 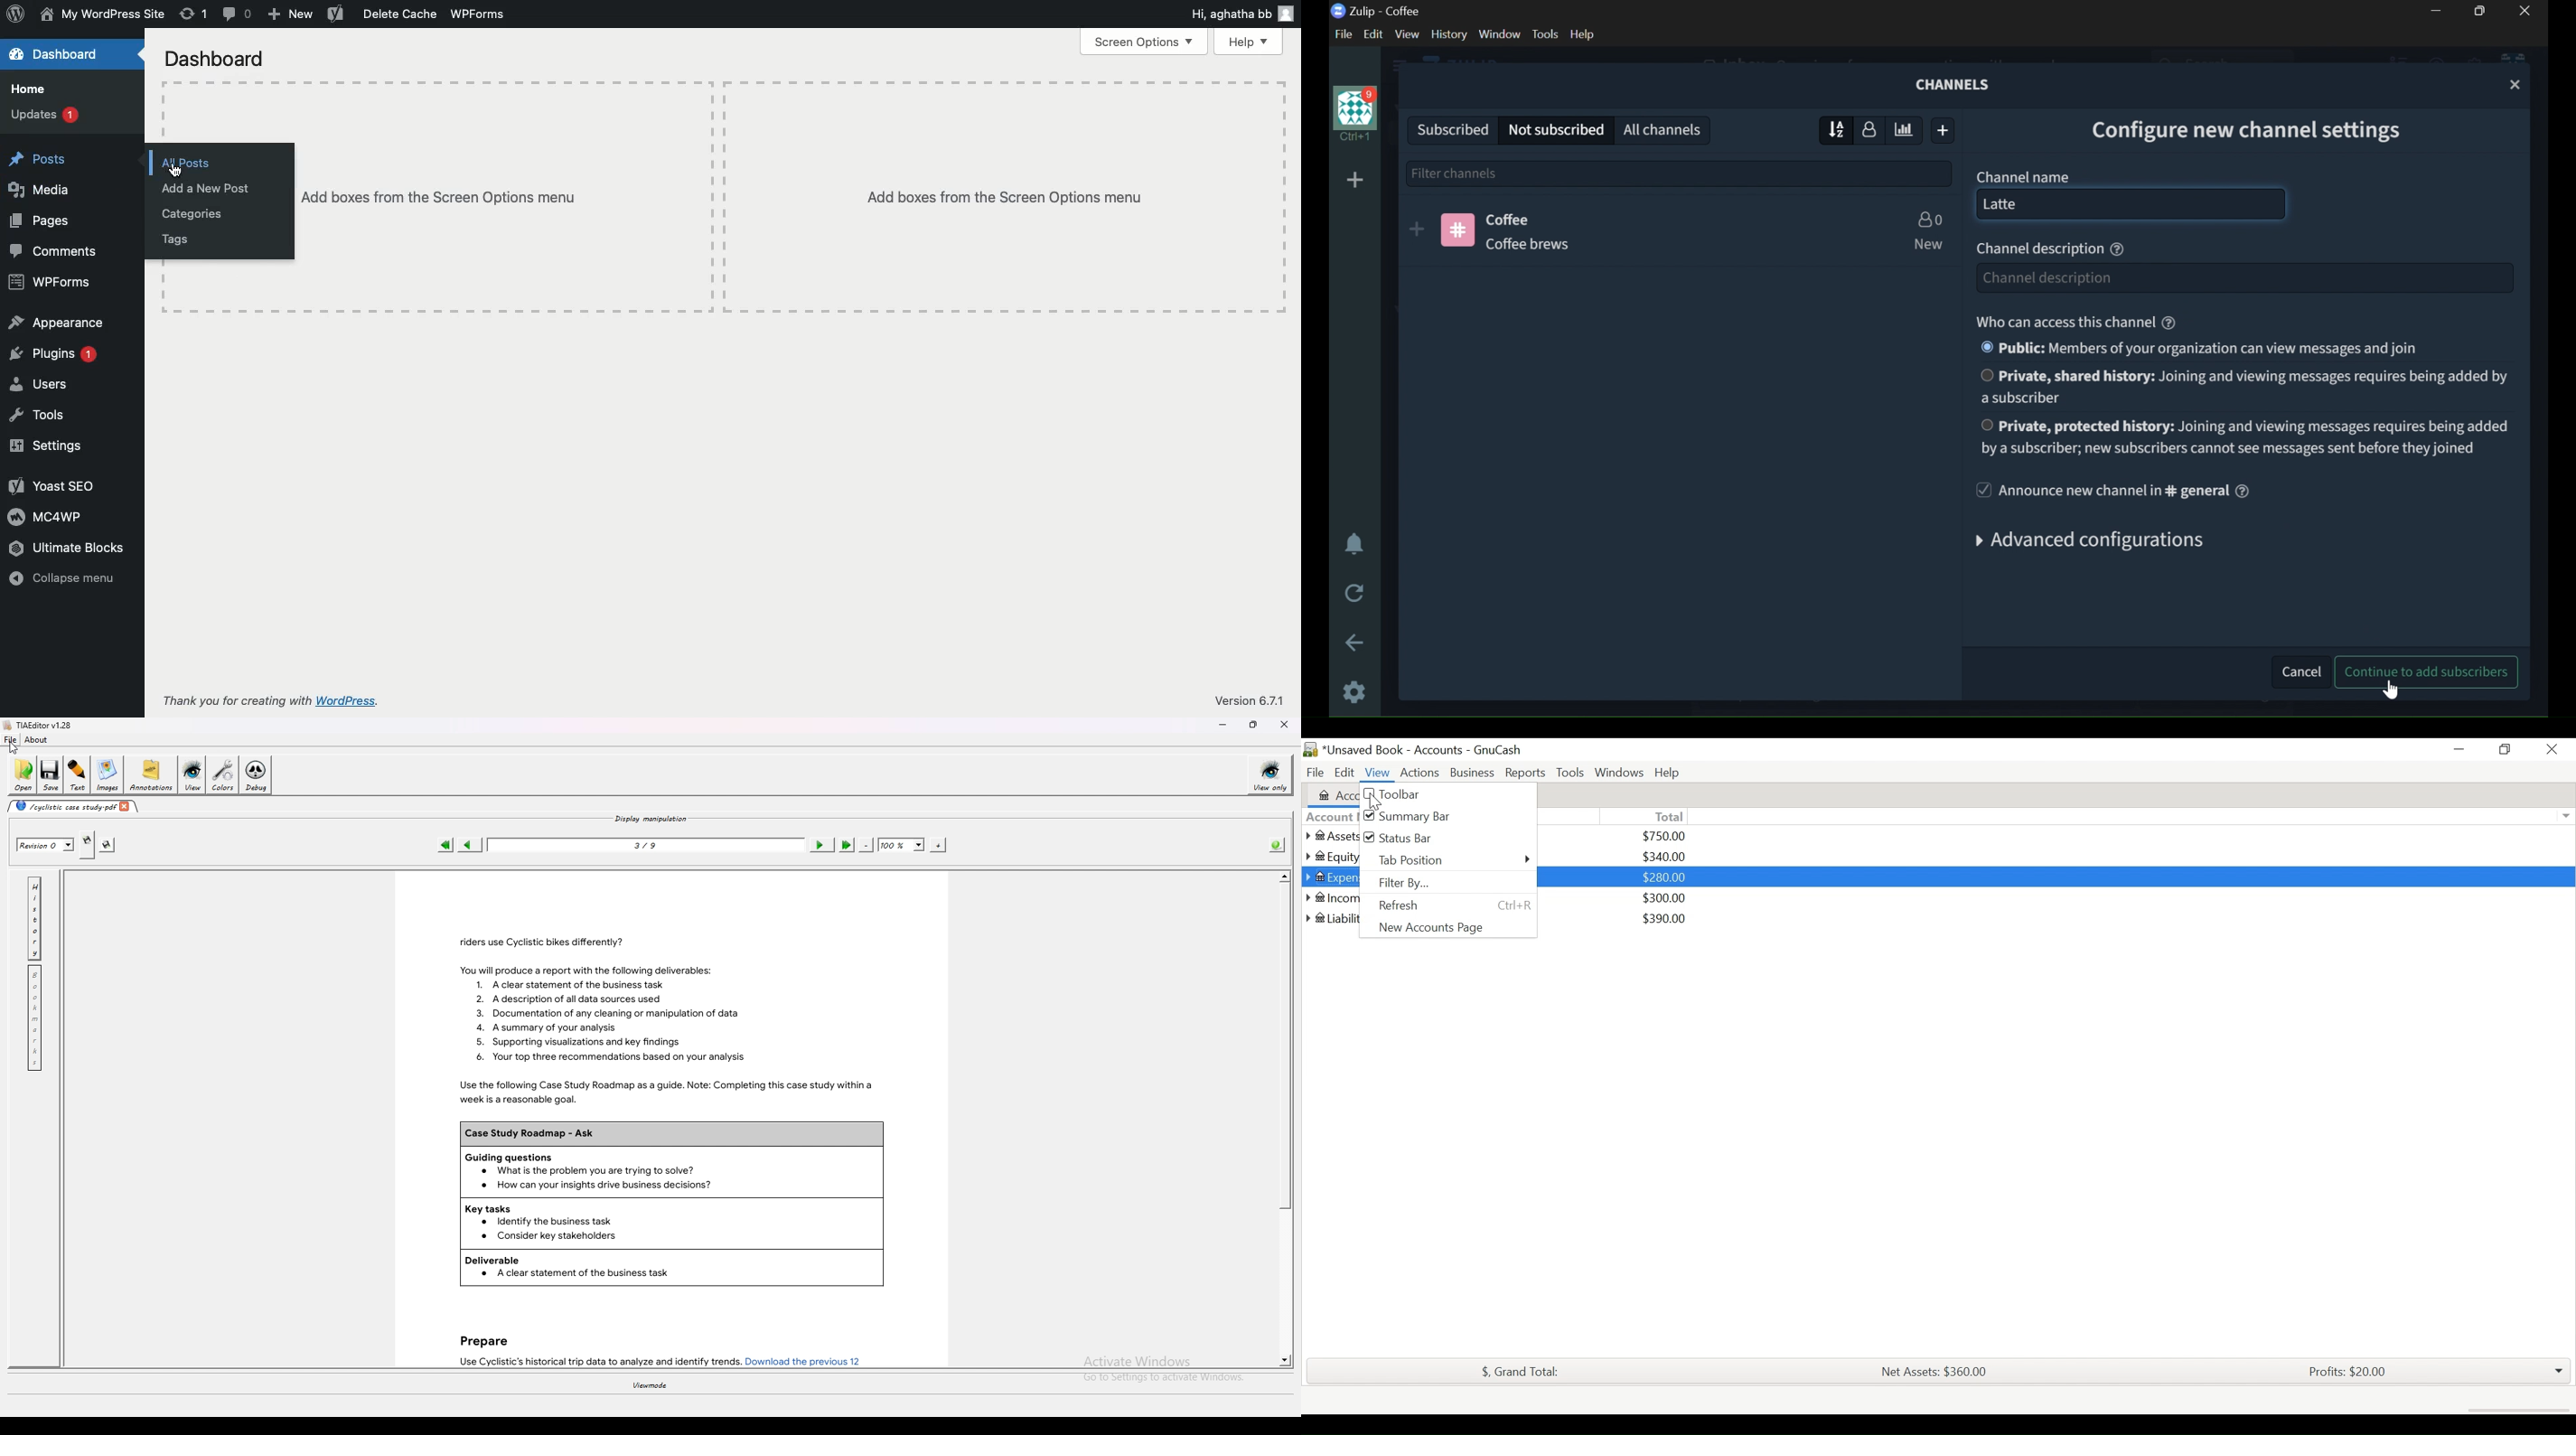 What do you see at coordinates (106, 845) in the screenshot?
I see `save this revision` at bounding box center [106, 845].